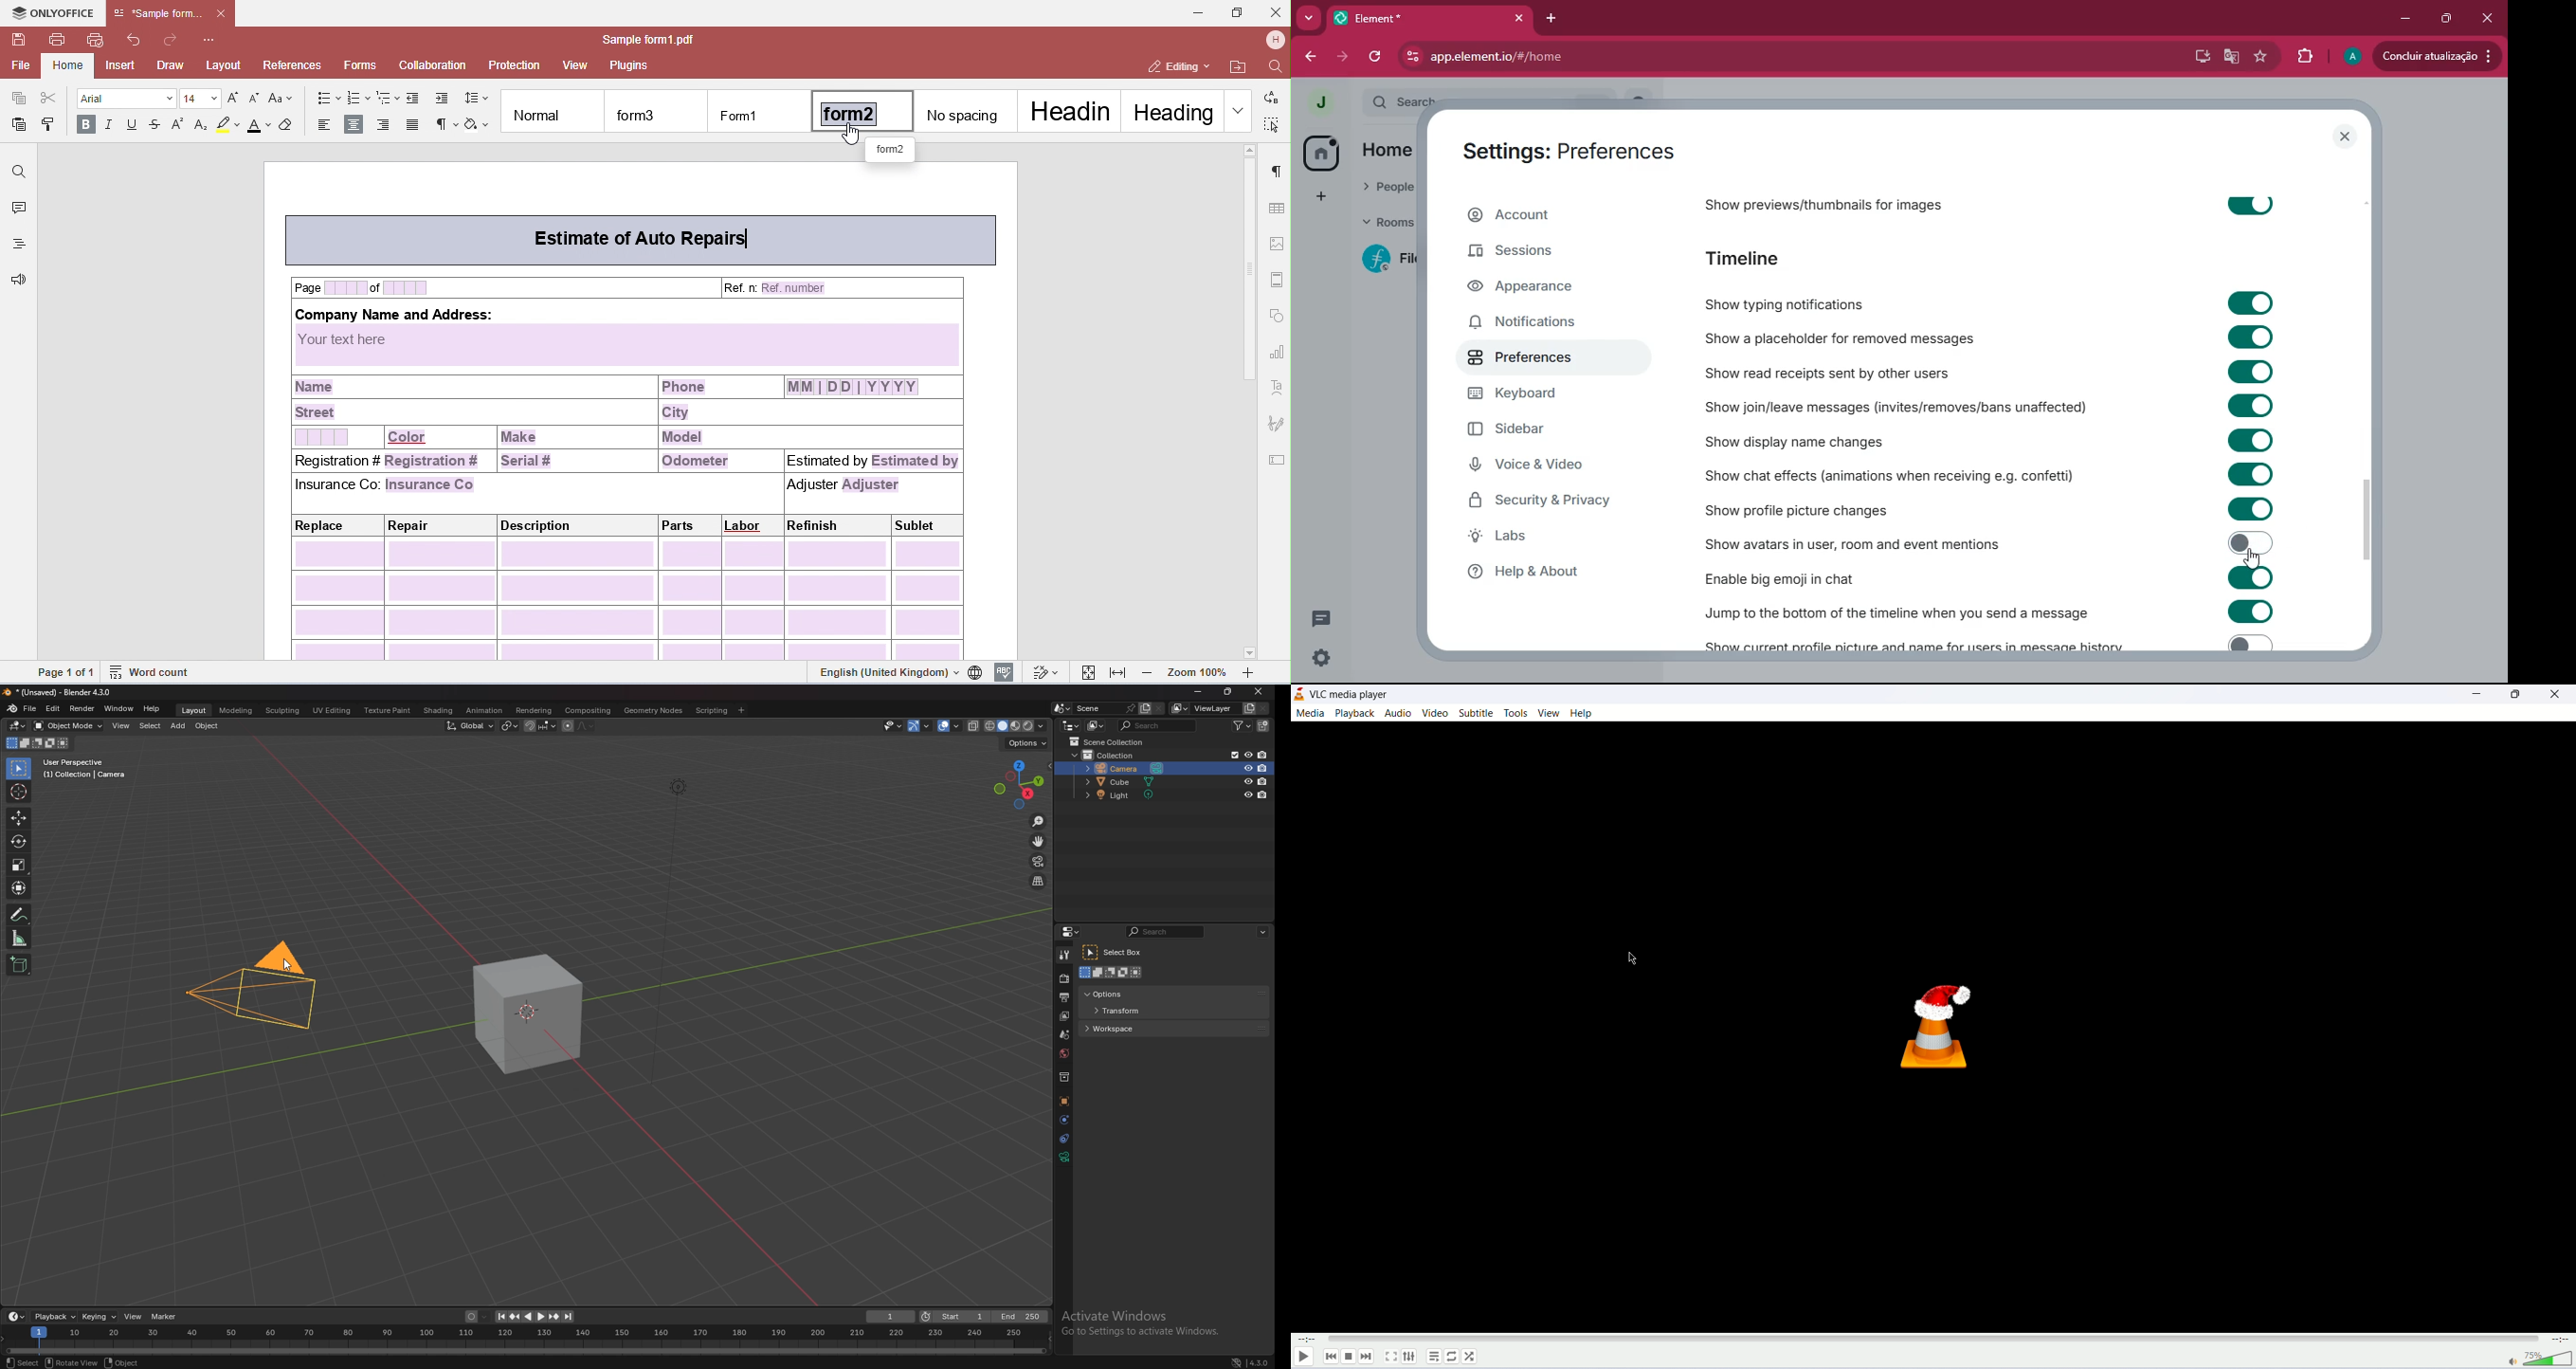 Image resolution: width=2576 pixels, height=1372 pixels. Describe the element at coordinates (1321, 152) in the screenshot. I see `home` at that location.